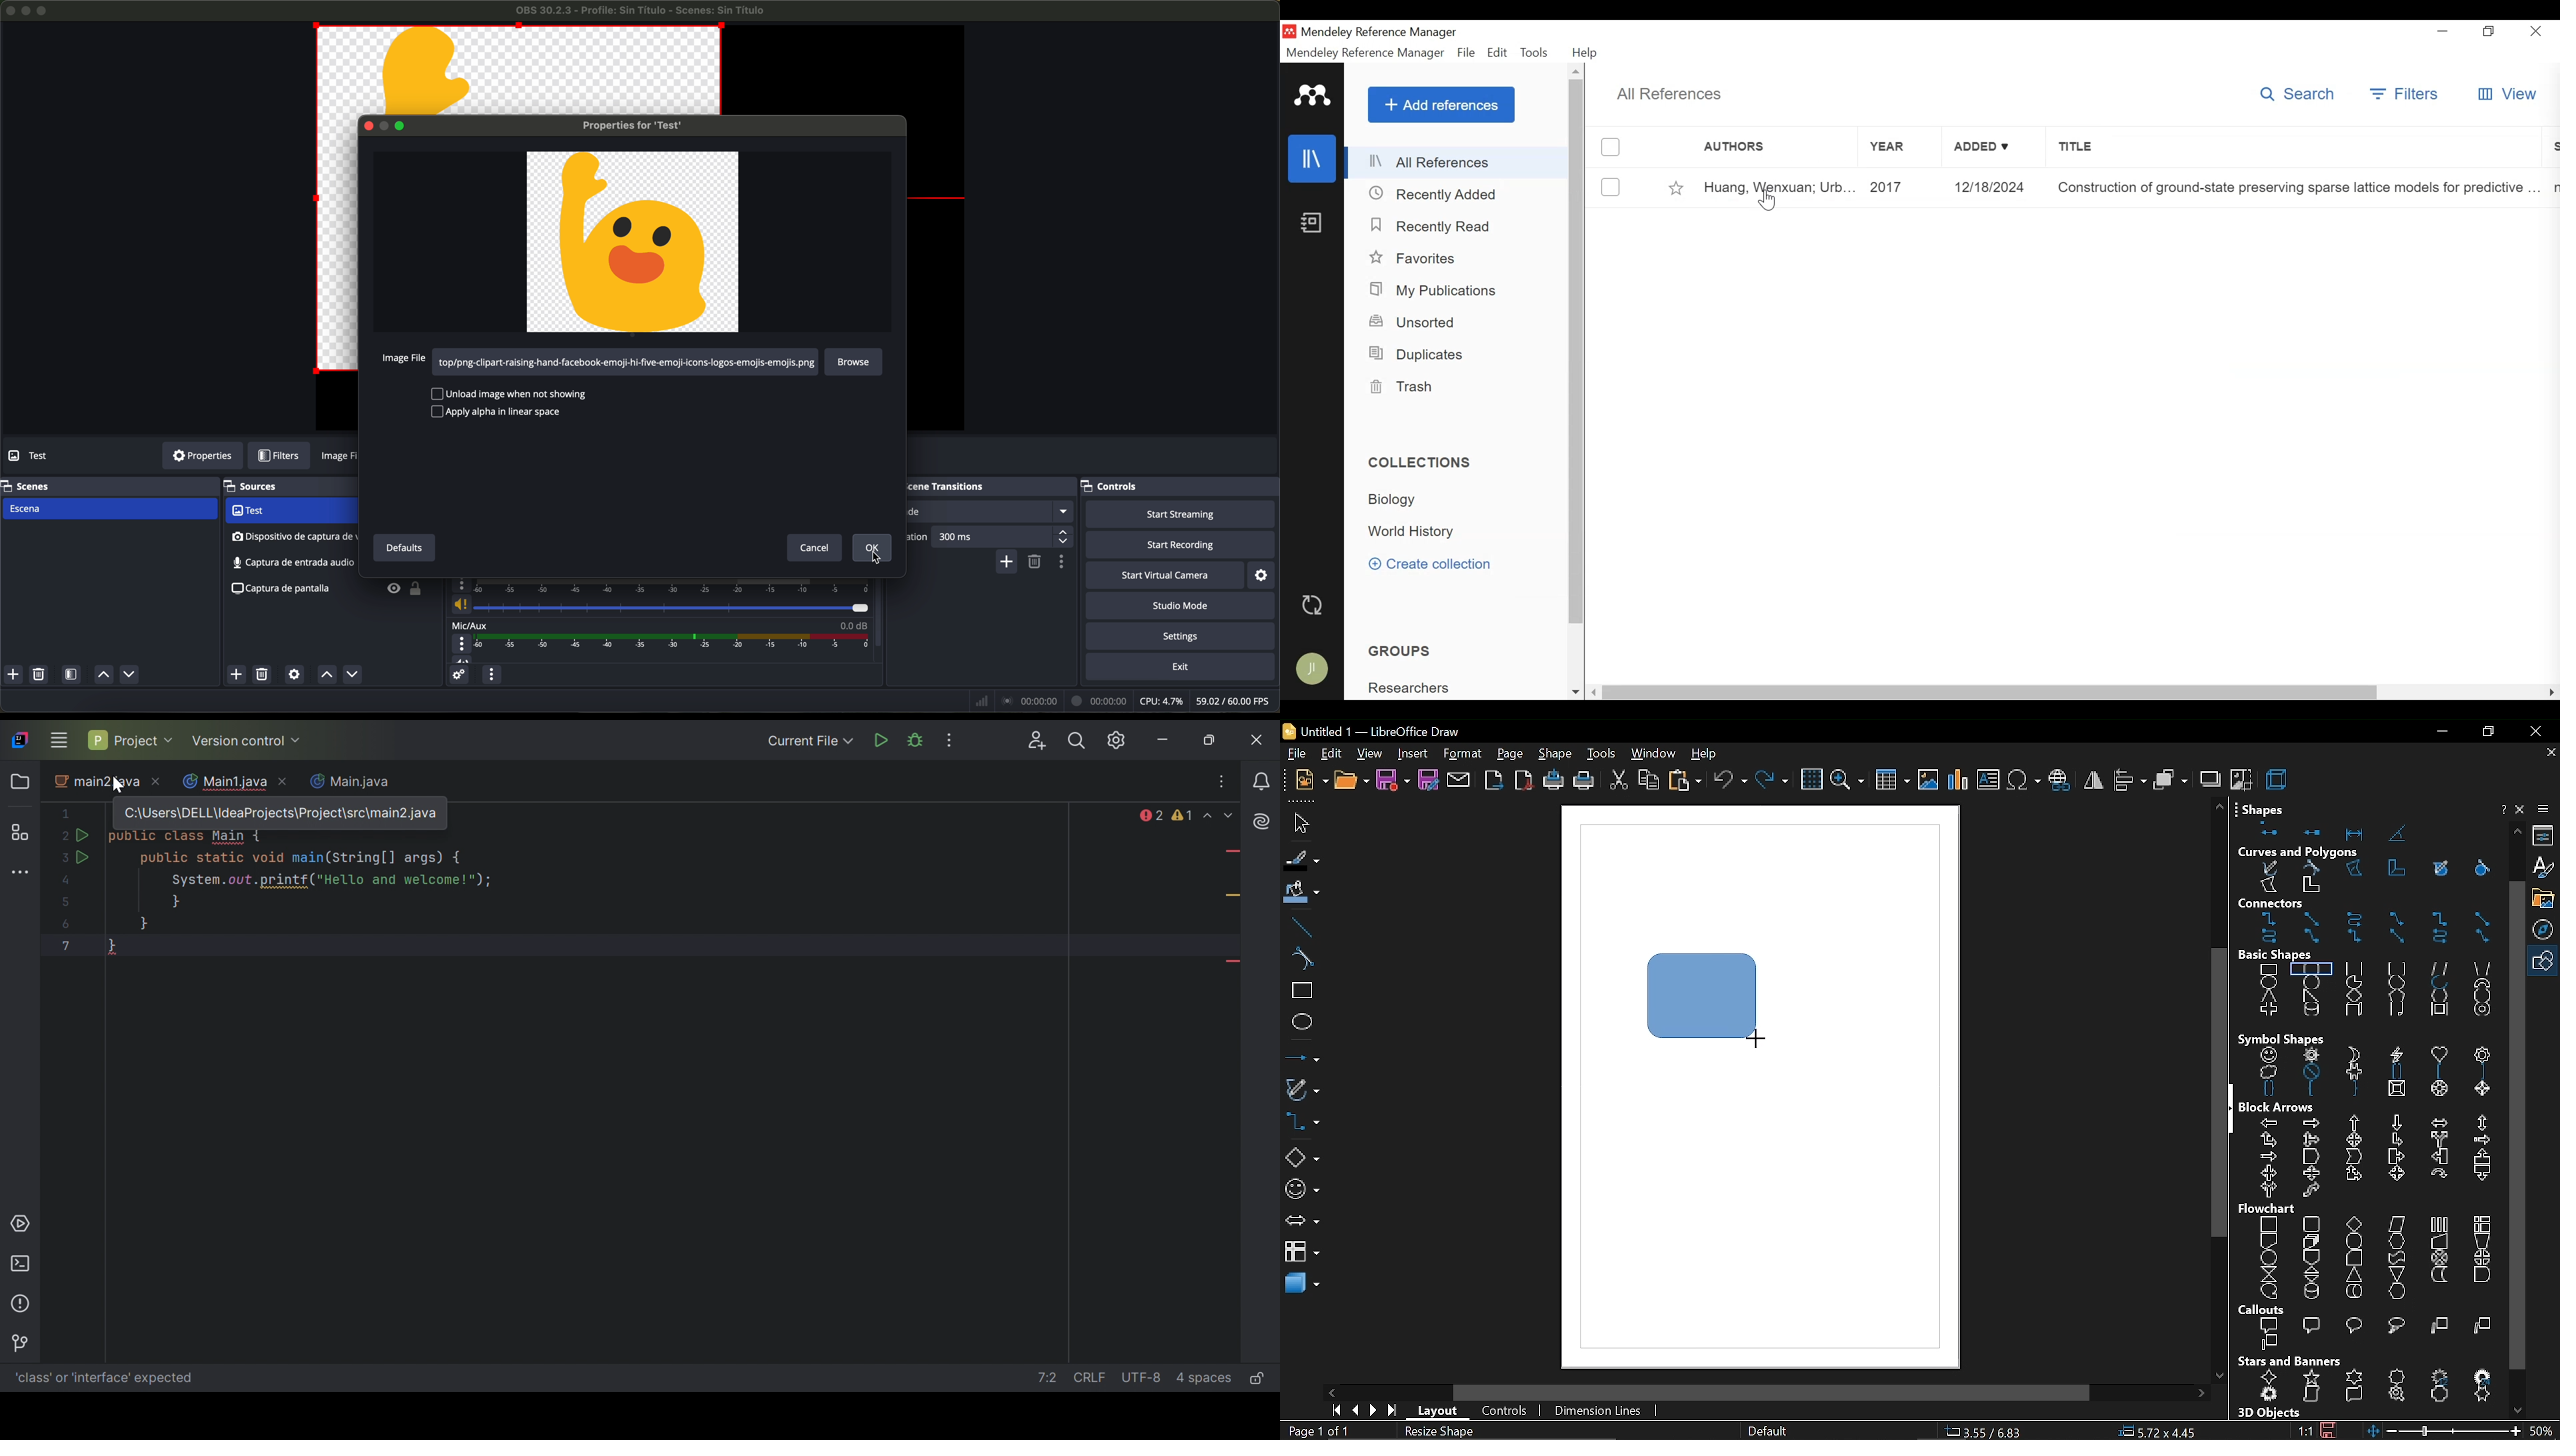 This screenshot has width=2576, height=1456. What do you see at coordinates (1303, 1057) in the screenshot?
I see `lines and arrows` at bounding box center [1303, 1057].